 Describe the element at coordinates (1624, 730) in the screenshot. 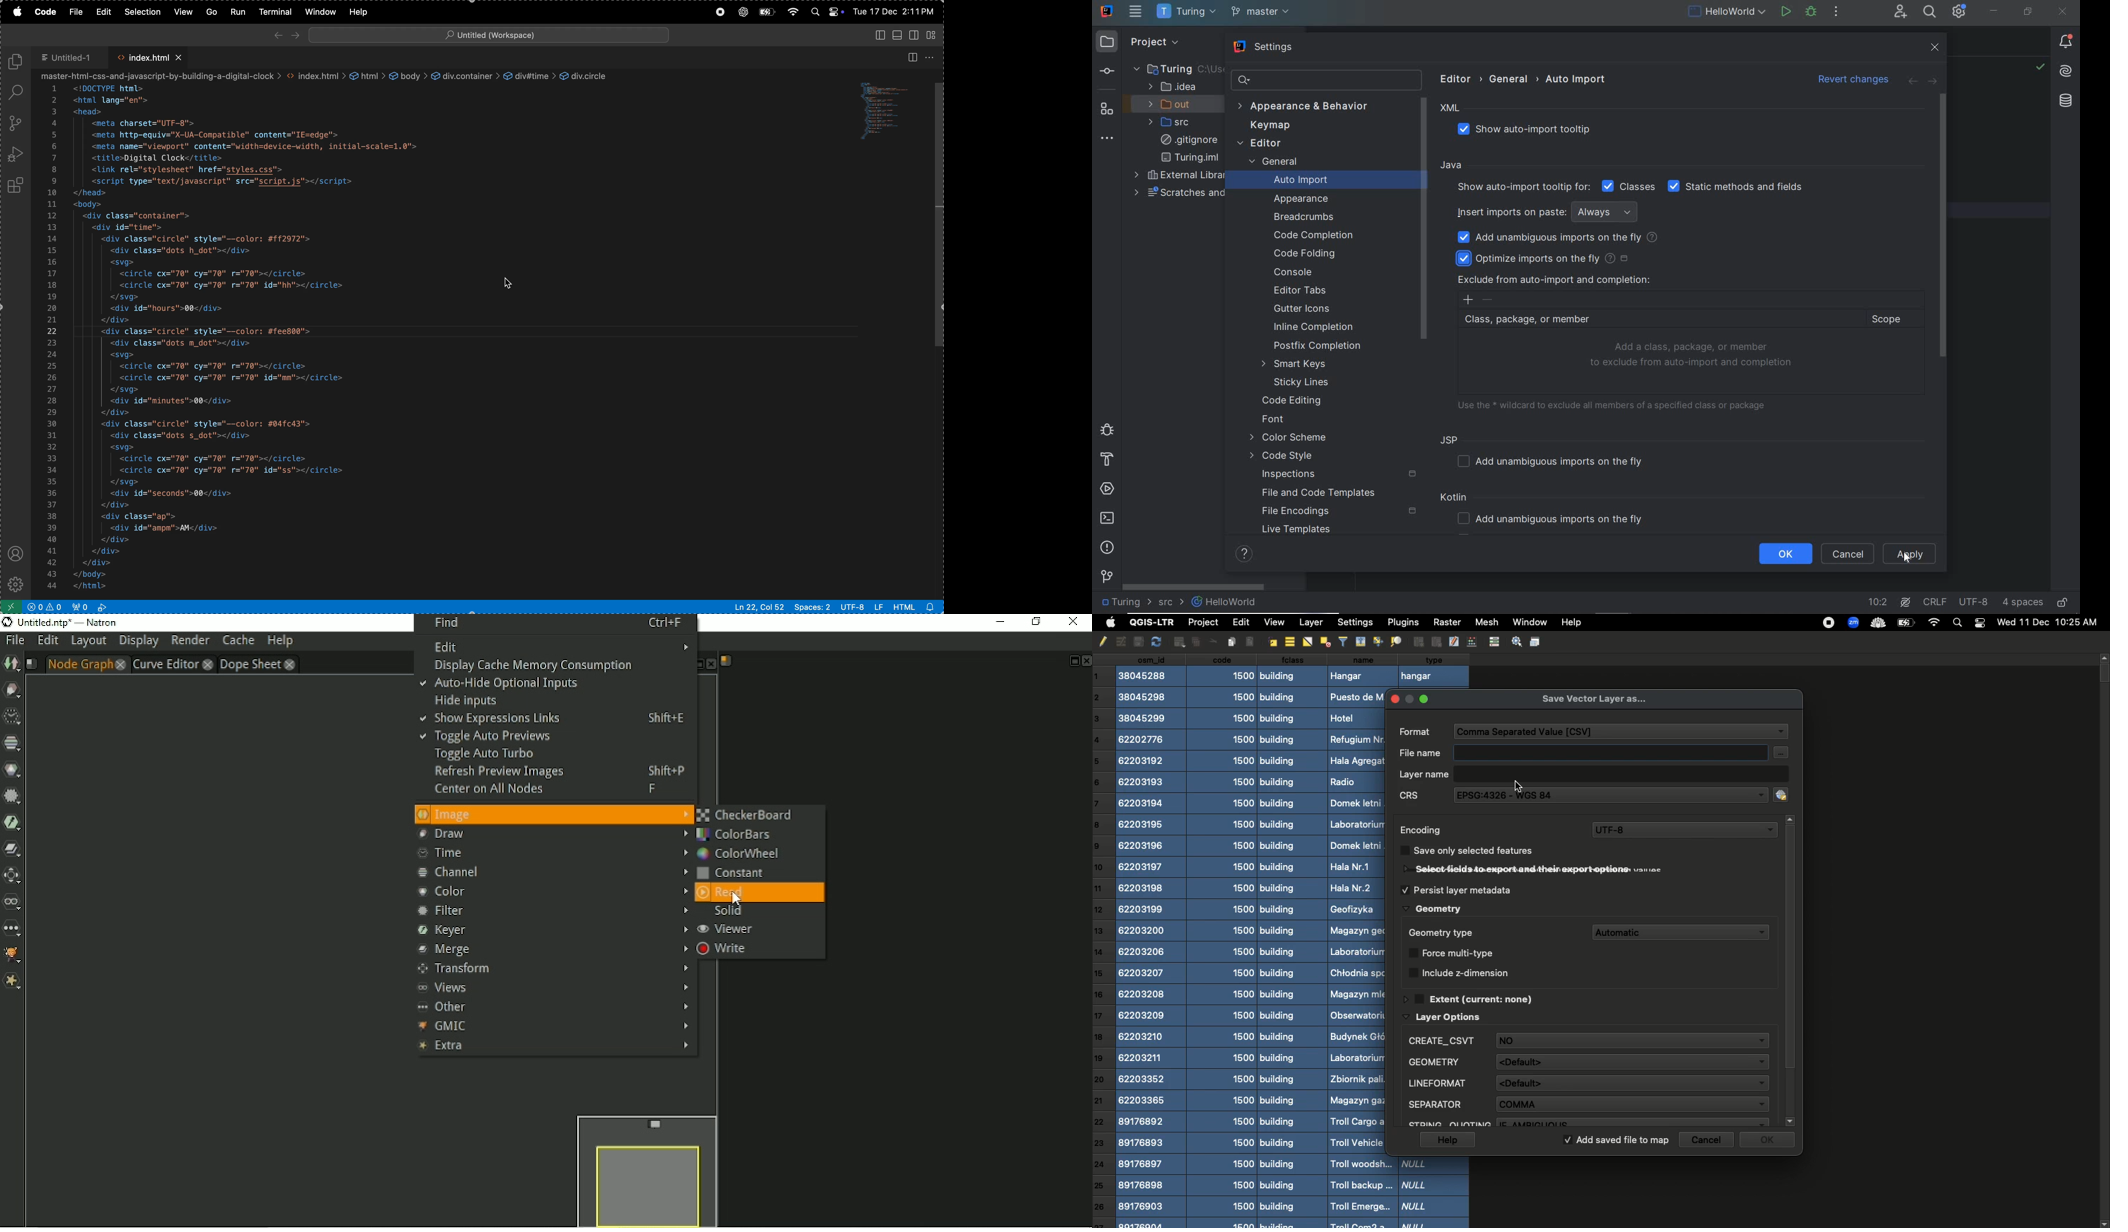

I see `CSV` at that location.